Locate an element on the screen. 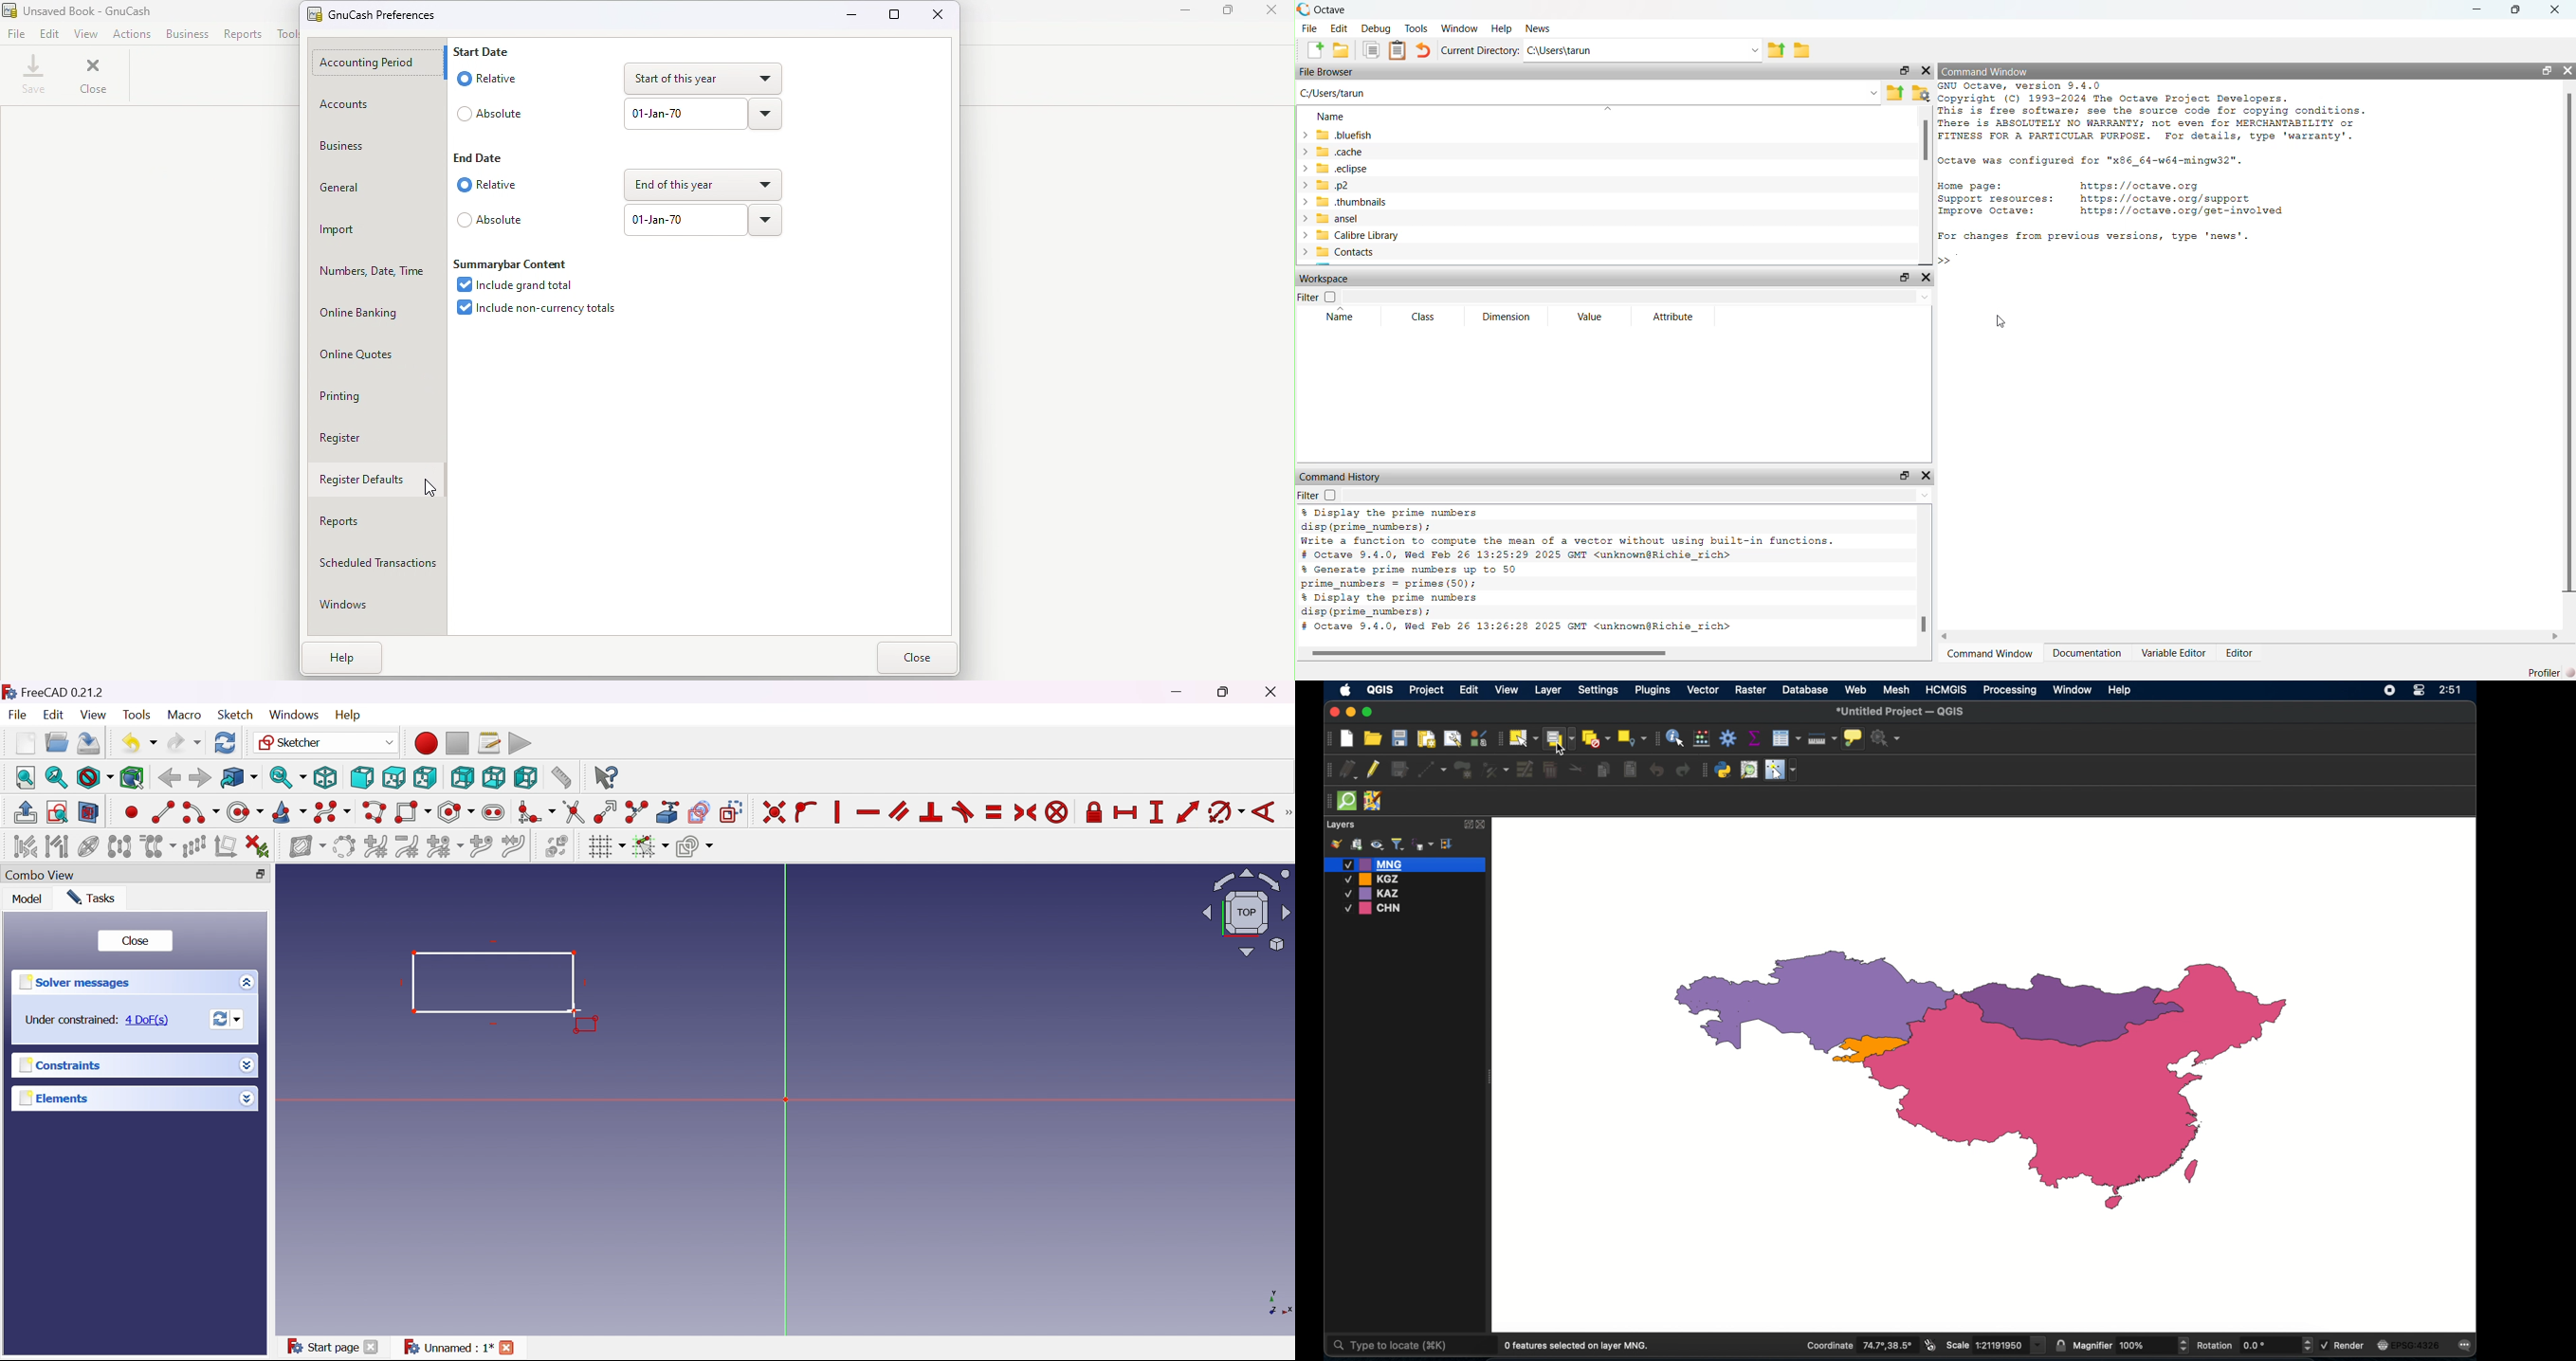 The image size is (2576, 1372). copy is located at coordinates (1605, 769).